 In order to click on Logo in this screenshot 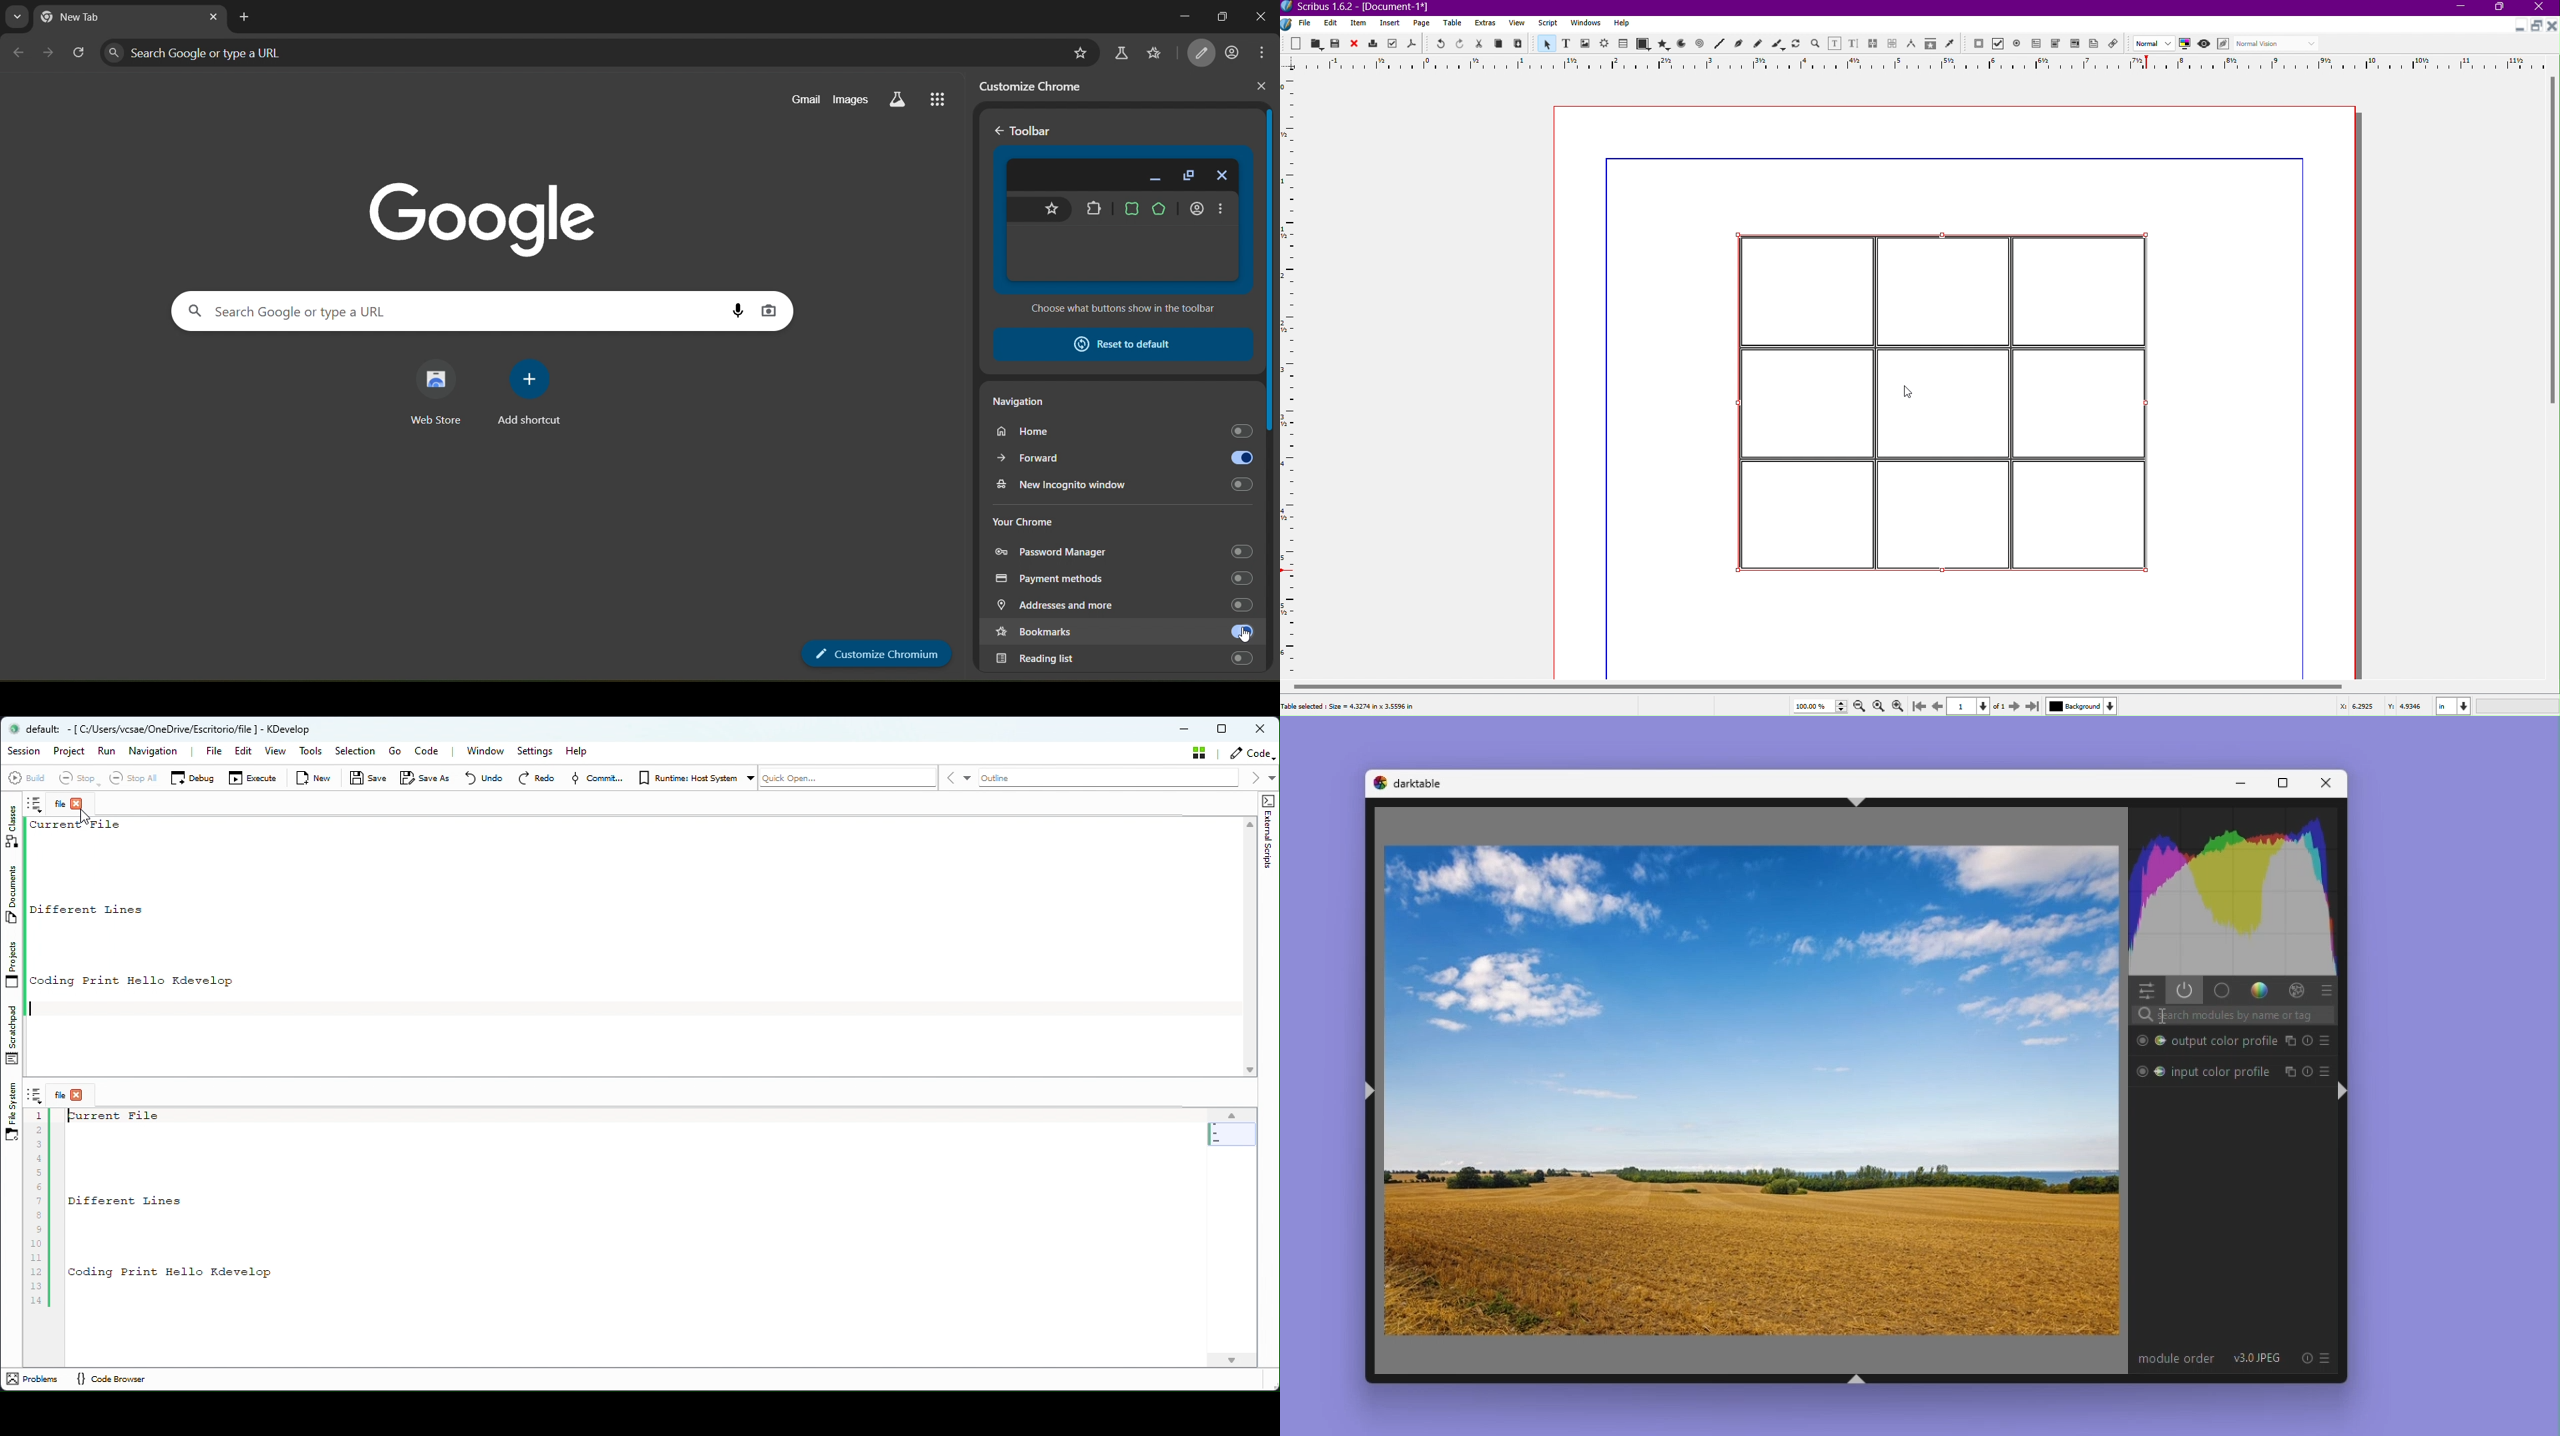, I will do `click(1288, 23)`.